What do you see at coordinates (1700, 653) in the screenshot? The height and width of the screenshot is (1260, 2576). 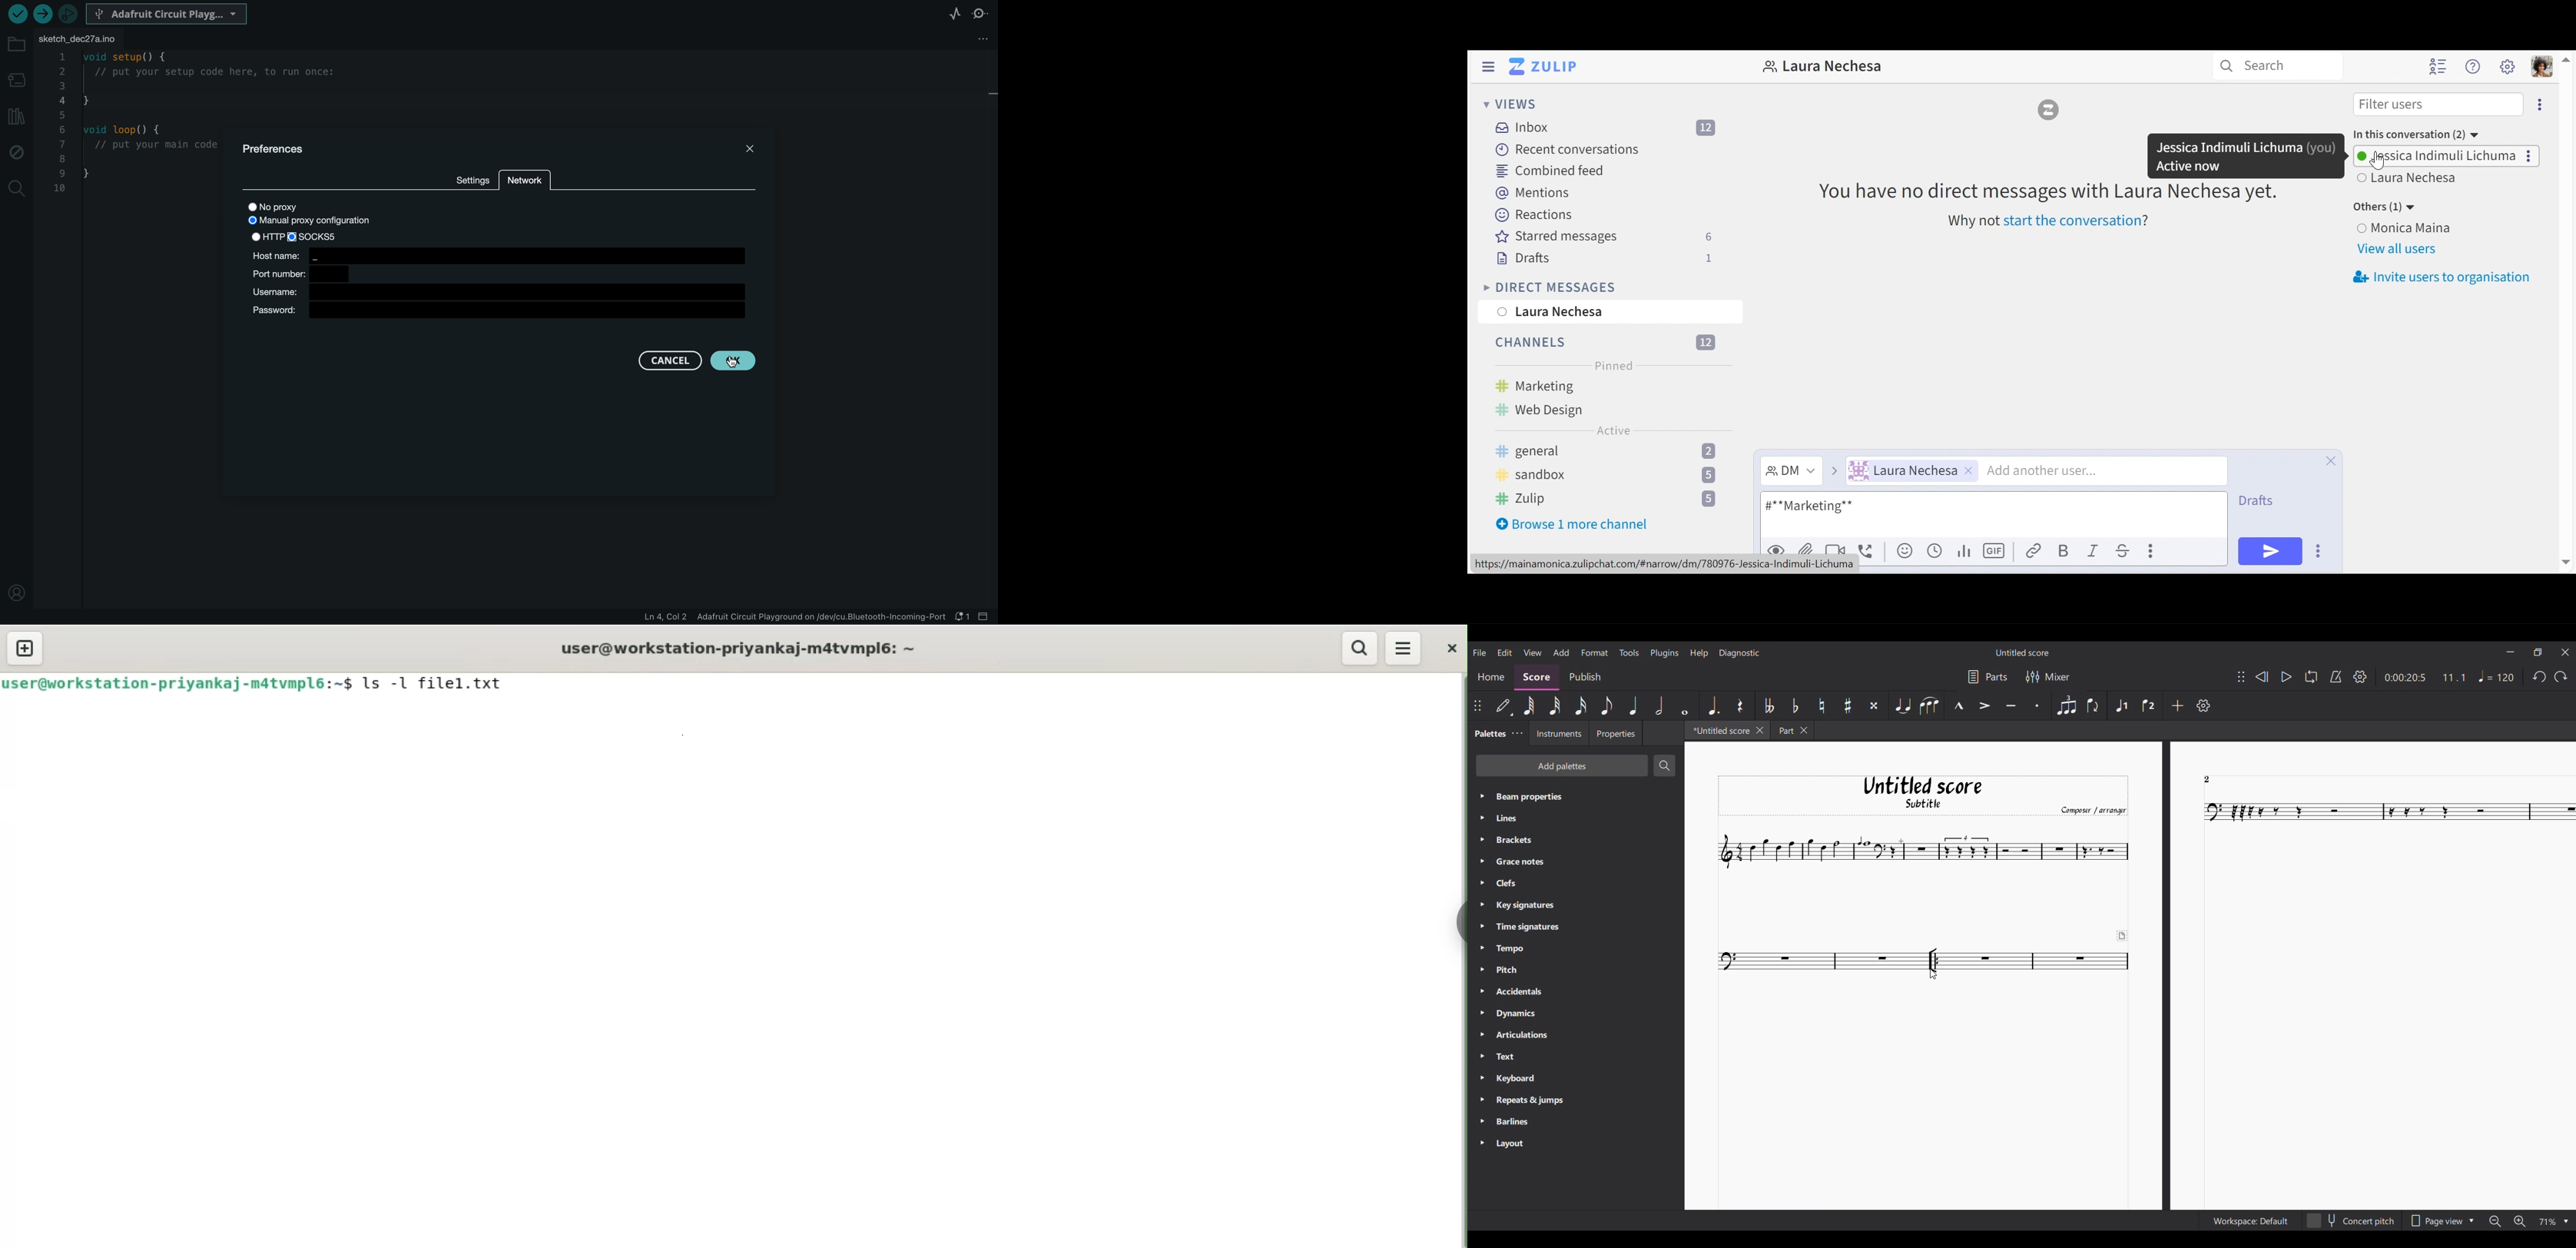 I see `Help menu` at bounding box center [1700, 653].